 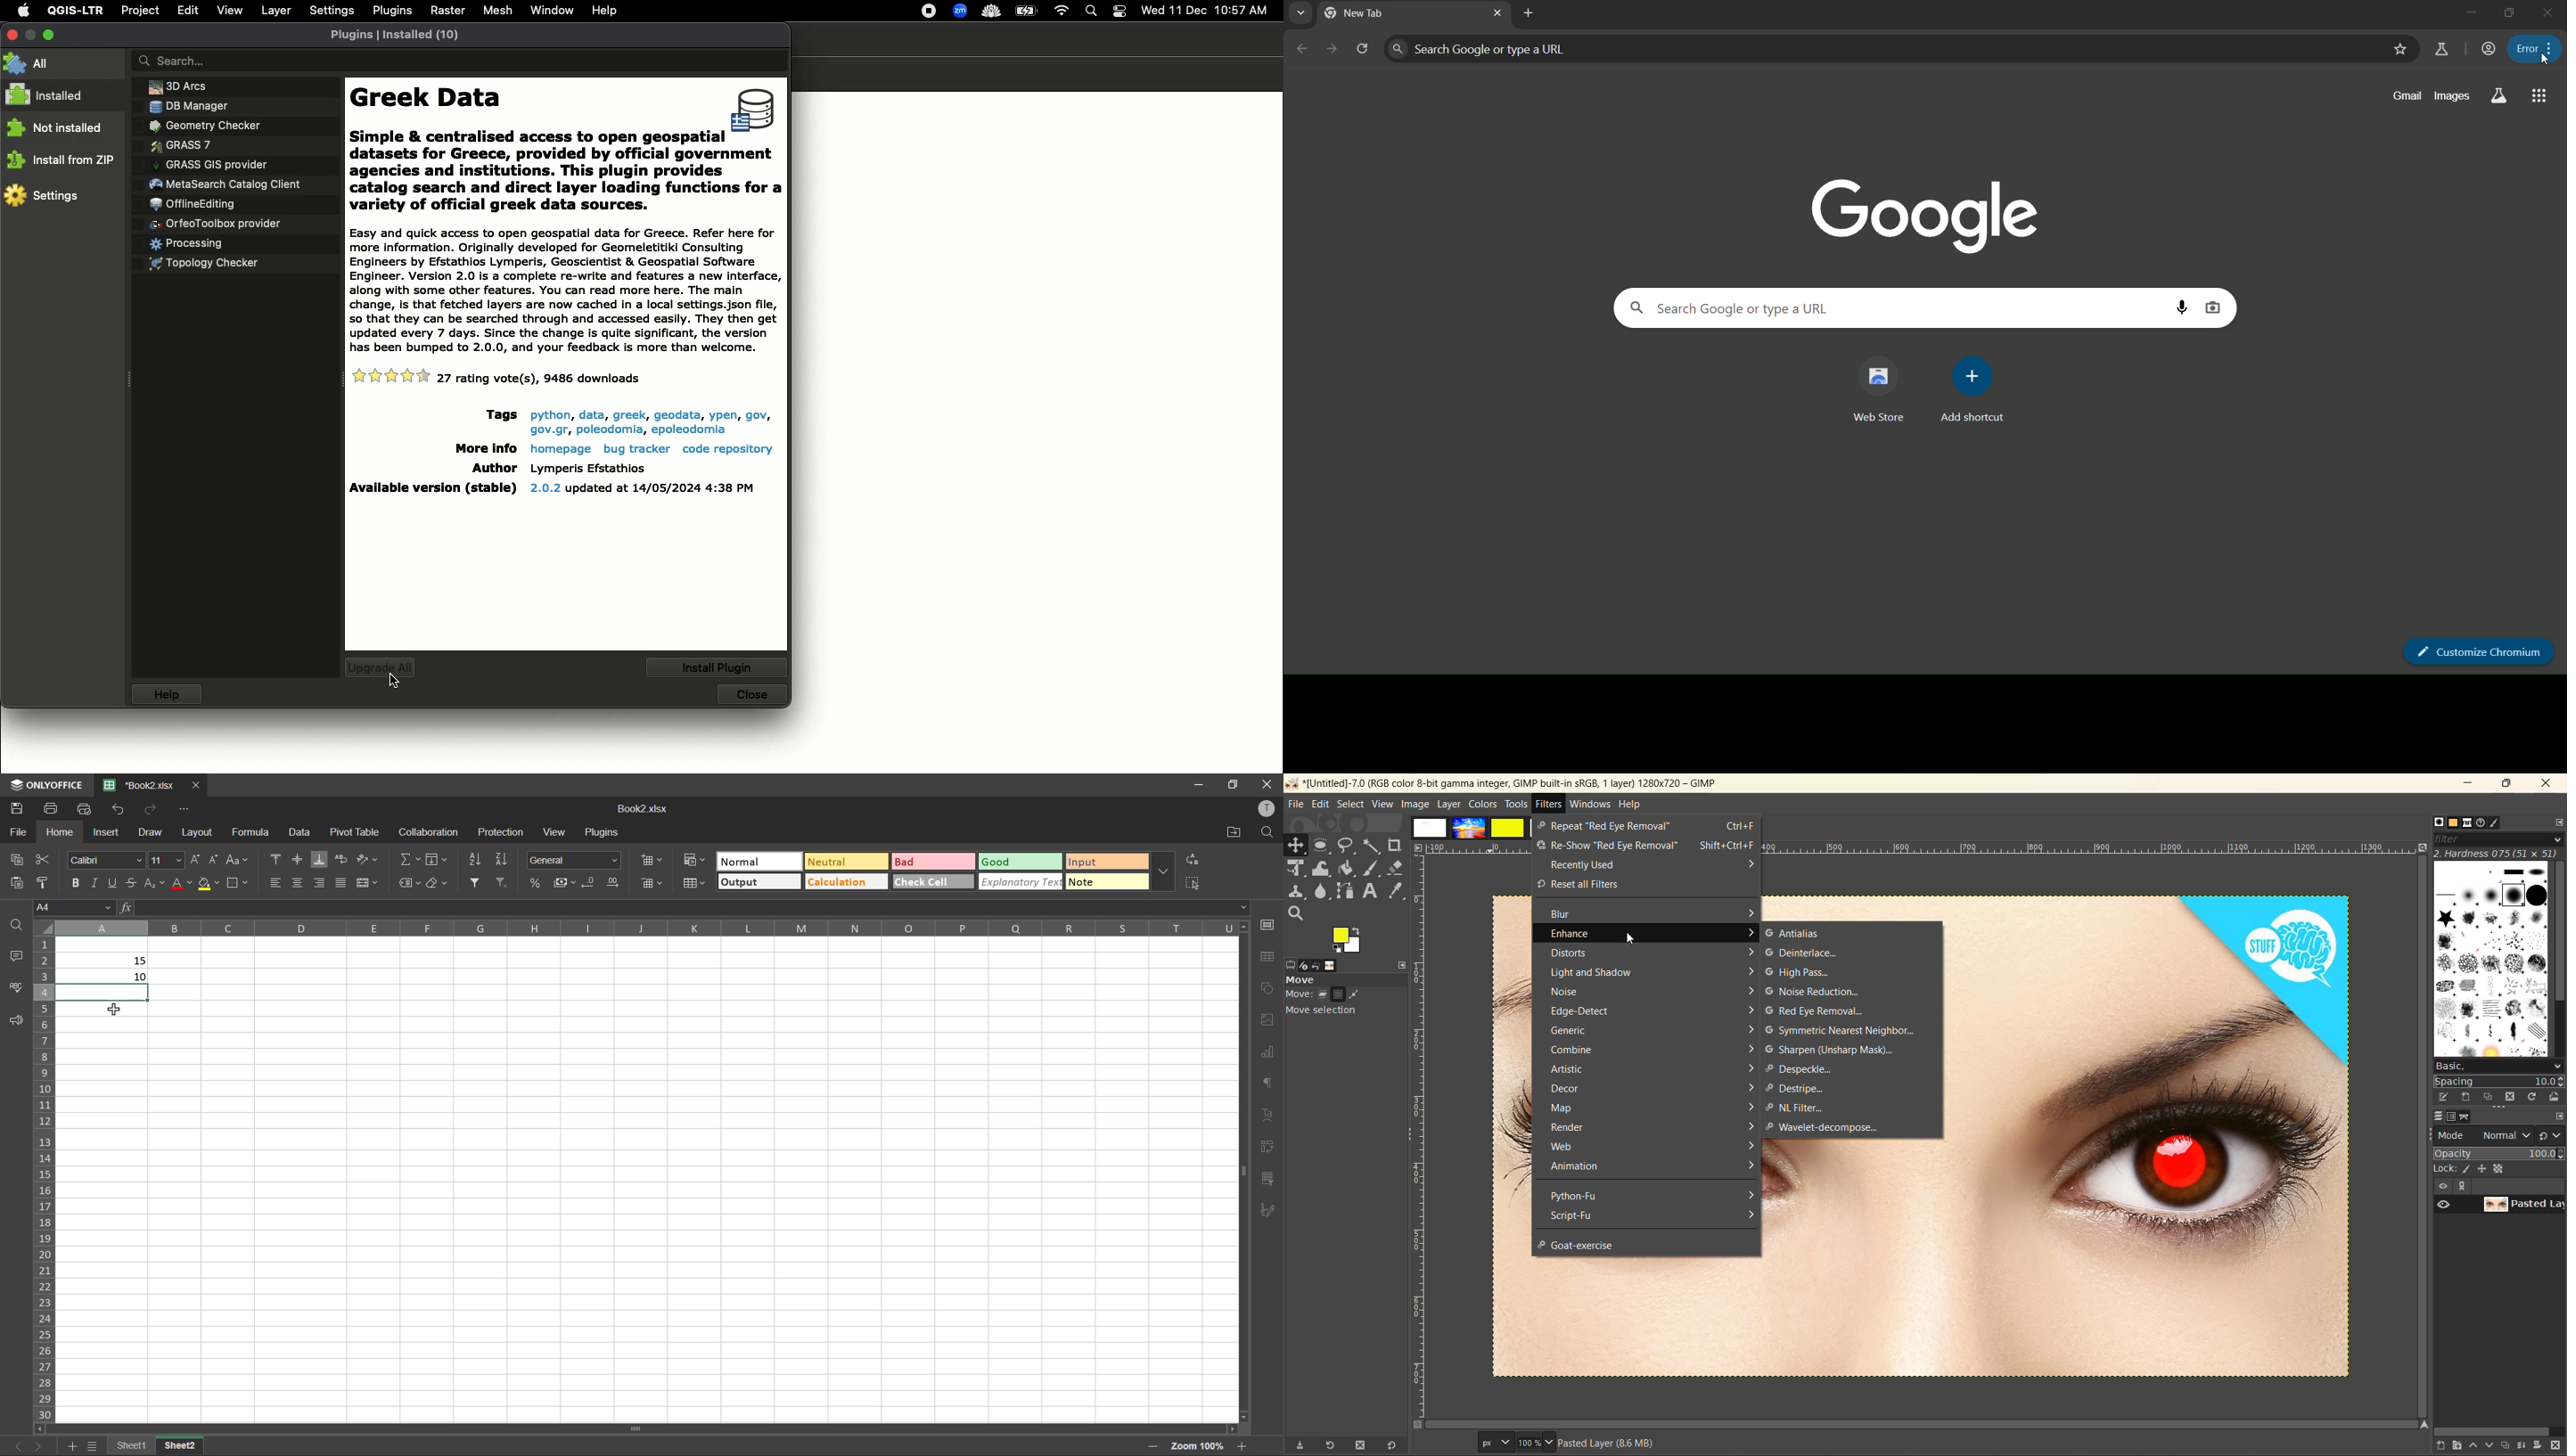 What do you see at coordinates (2497, 856) in the screenshot?
I see `hardness` at bounding box center [2497, 856].